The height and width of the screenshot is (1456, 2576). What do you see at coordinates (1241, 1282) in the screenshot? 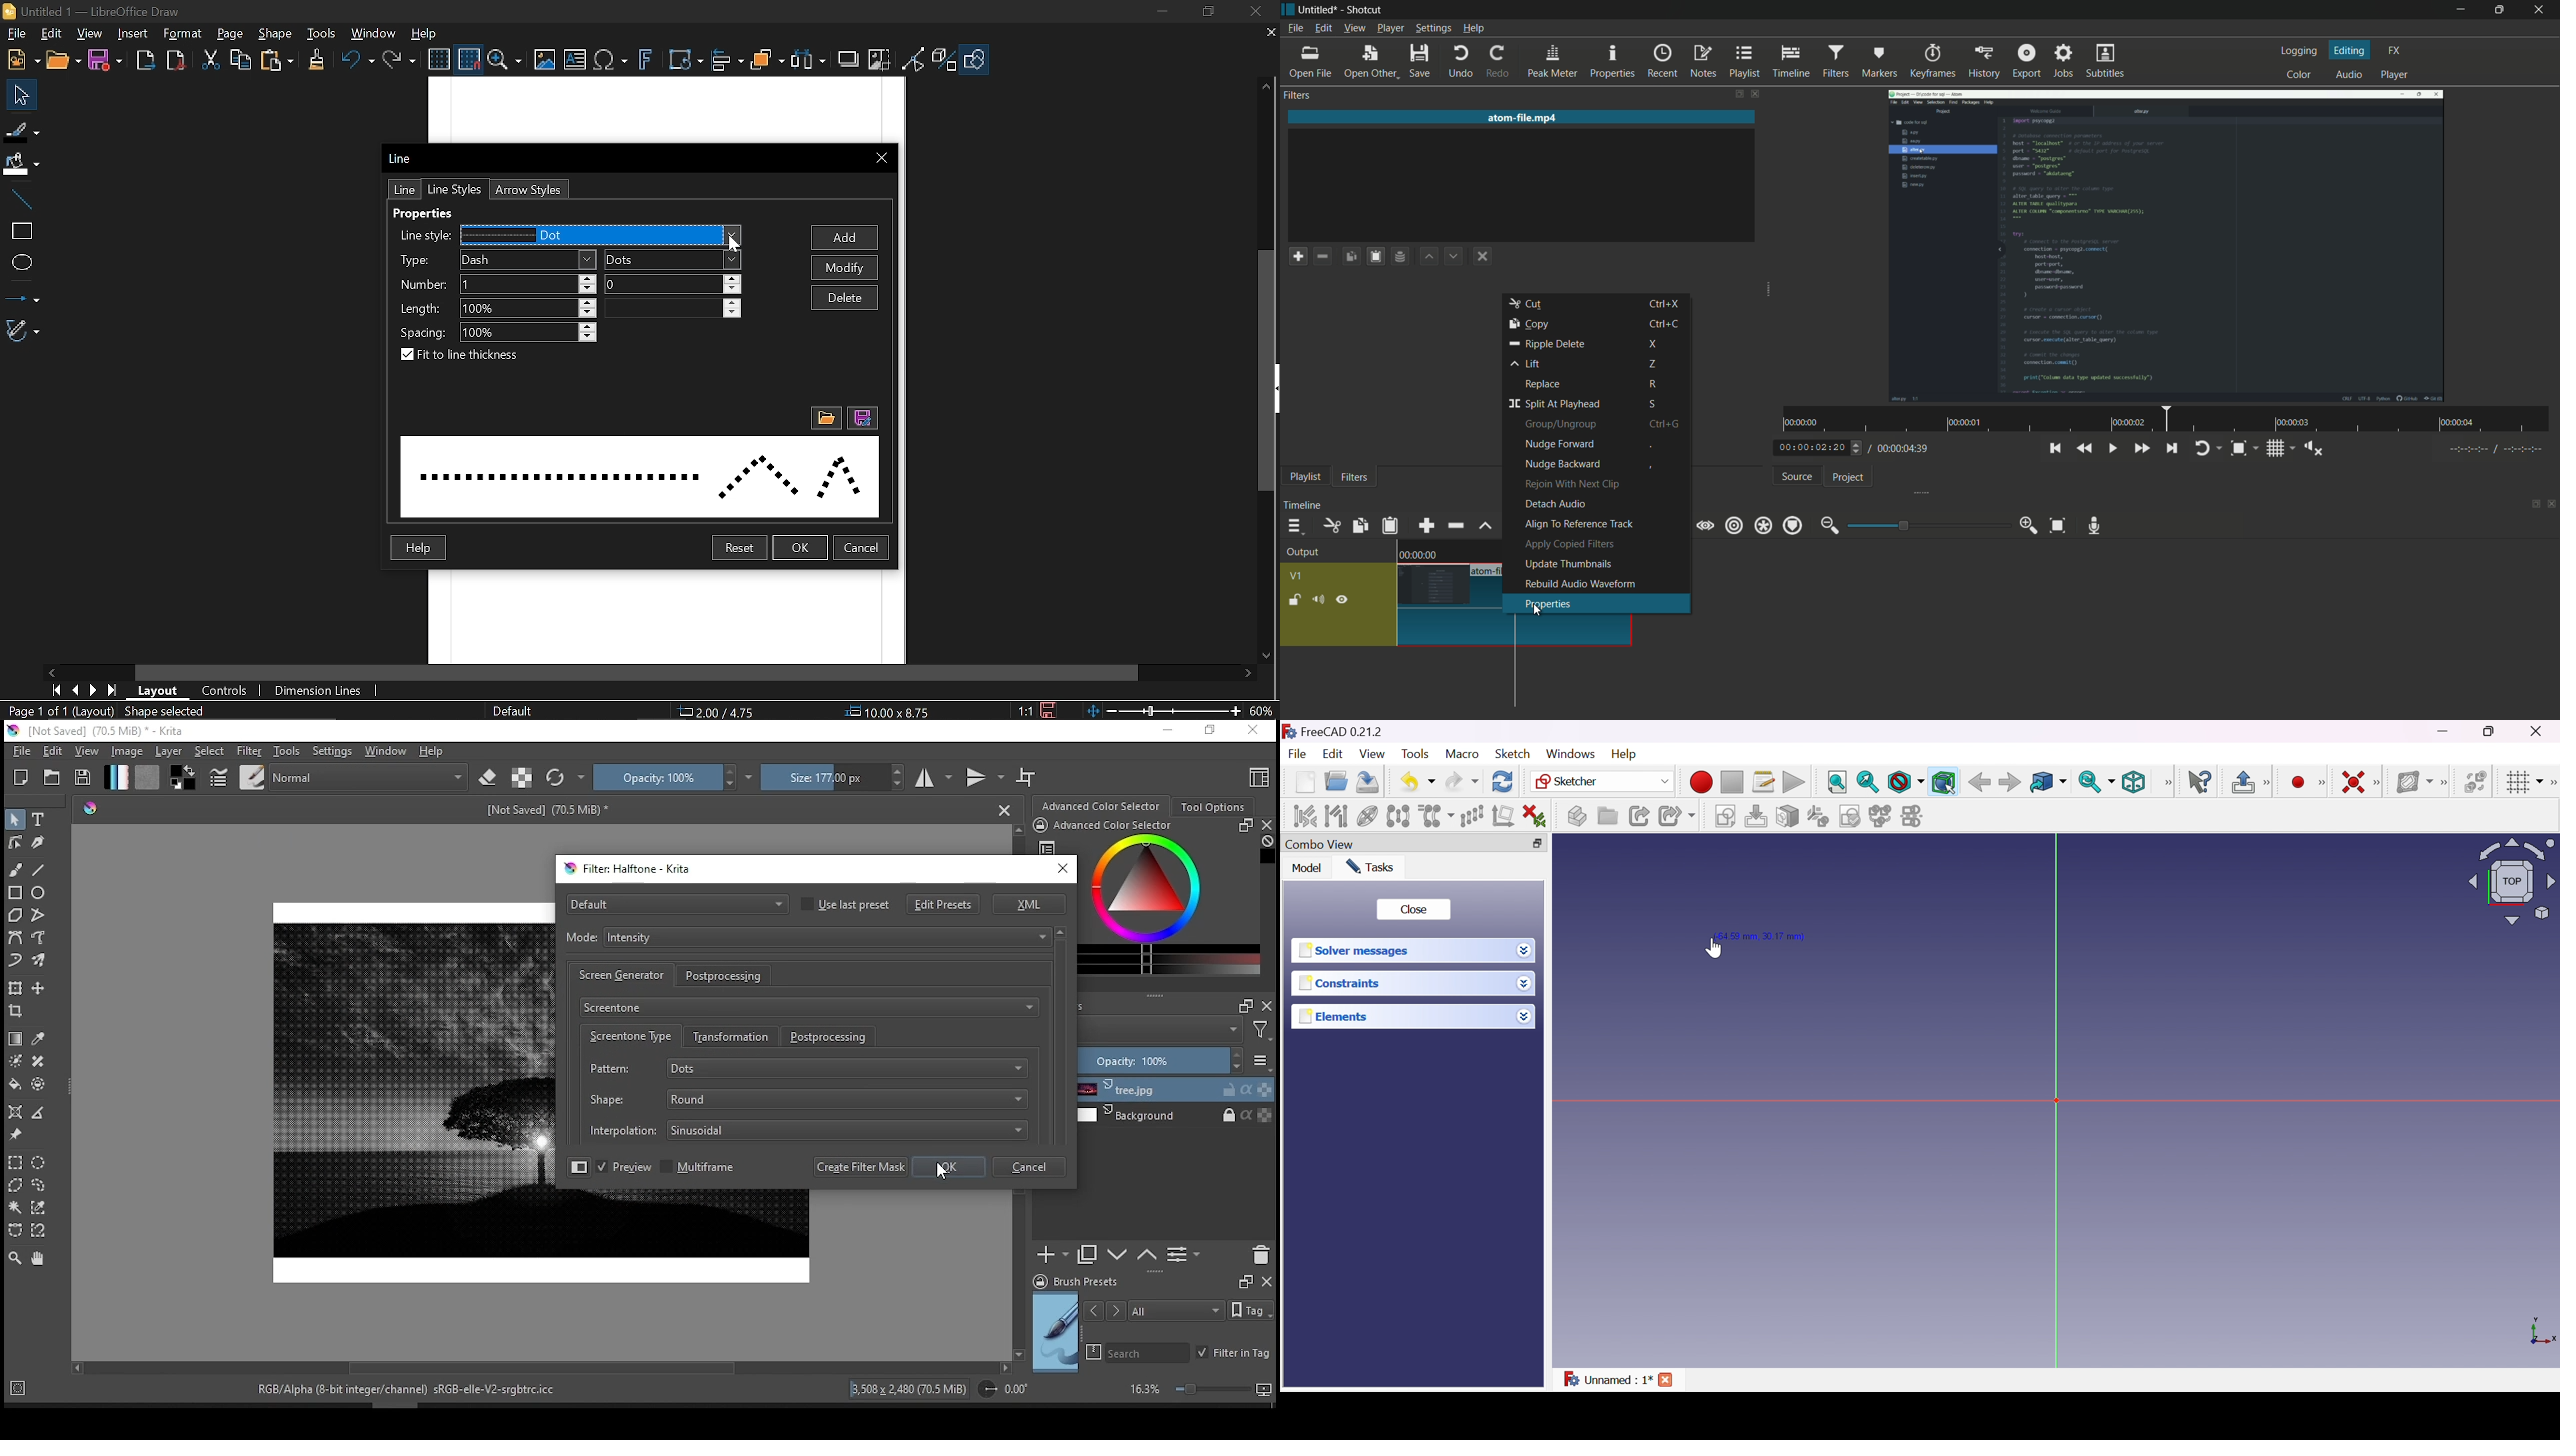
I see `Frame` at bounding box center [1241, 1282].